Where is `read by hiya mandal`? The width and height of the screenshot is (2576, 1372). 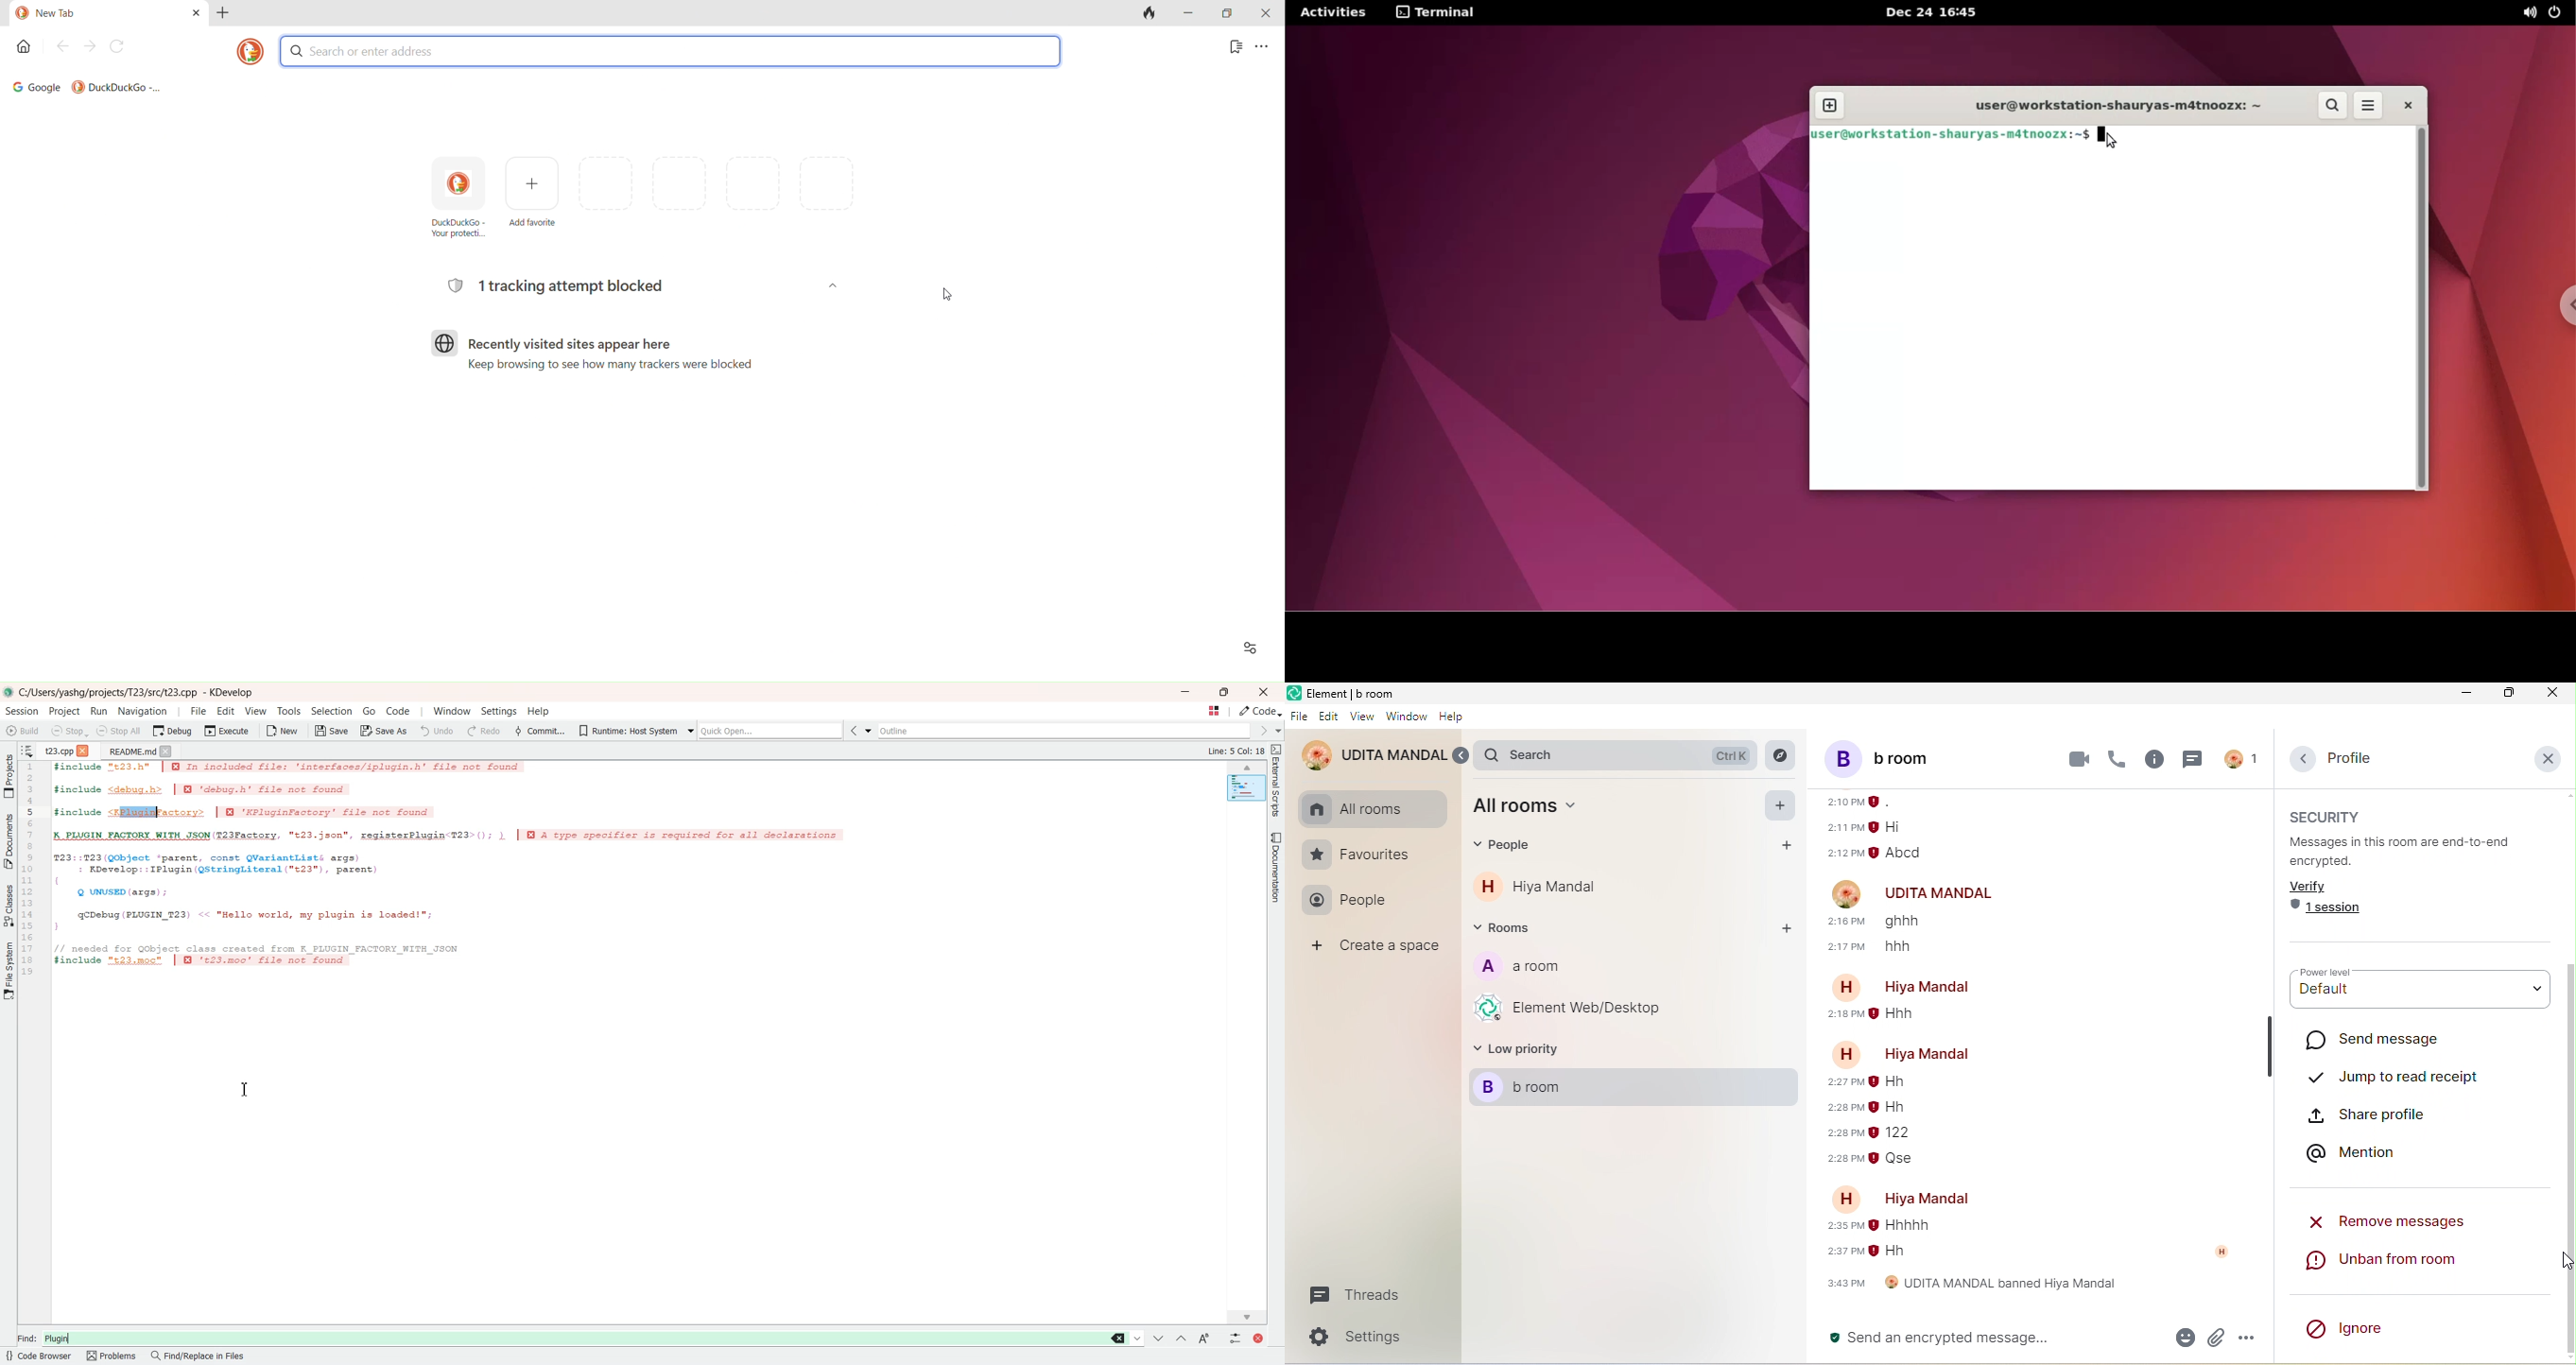
read by hiya mandal is located at coordinates (2229, 1253).